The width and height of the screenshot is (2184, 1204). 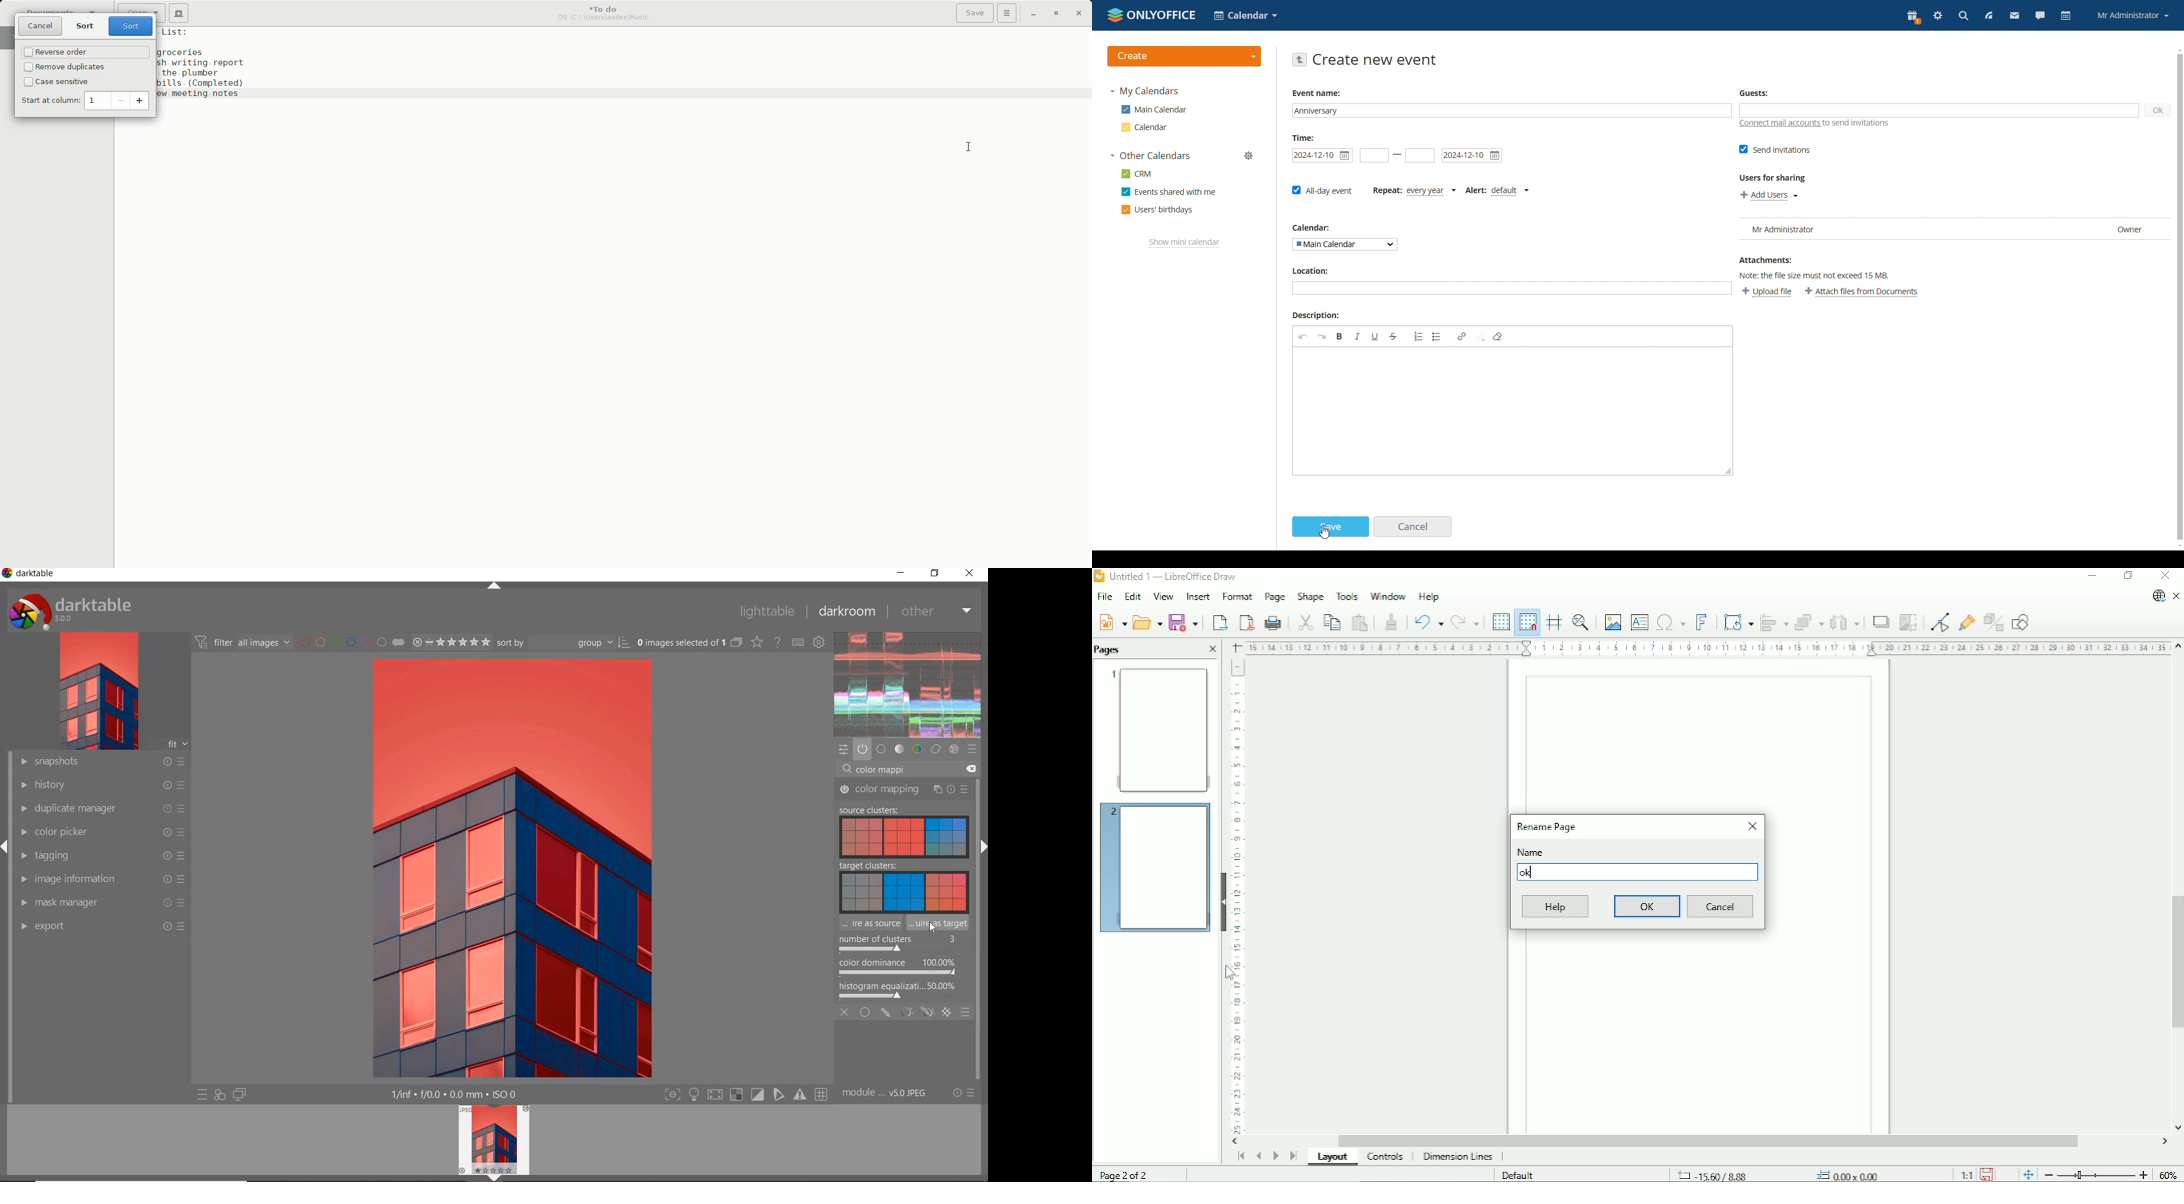 I want to click on , so click(x=1814, y=274).